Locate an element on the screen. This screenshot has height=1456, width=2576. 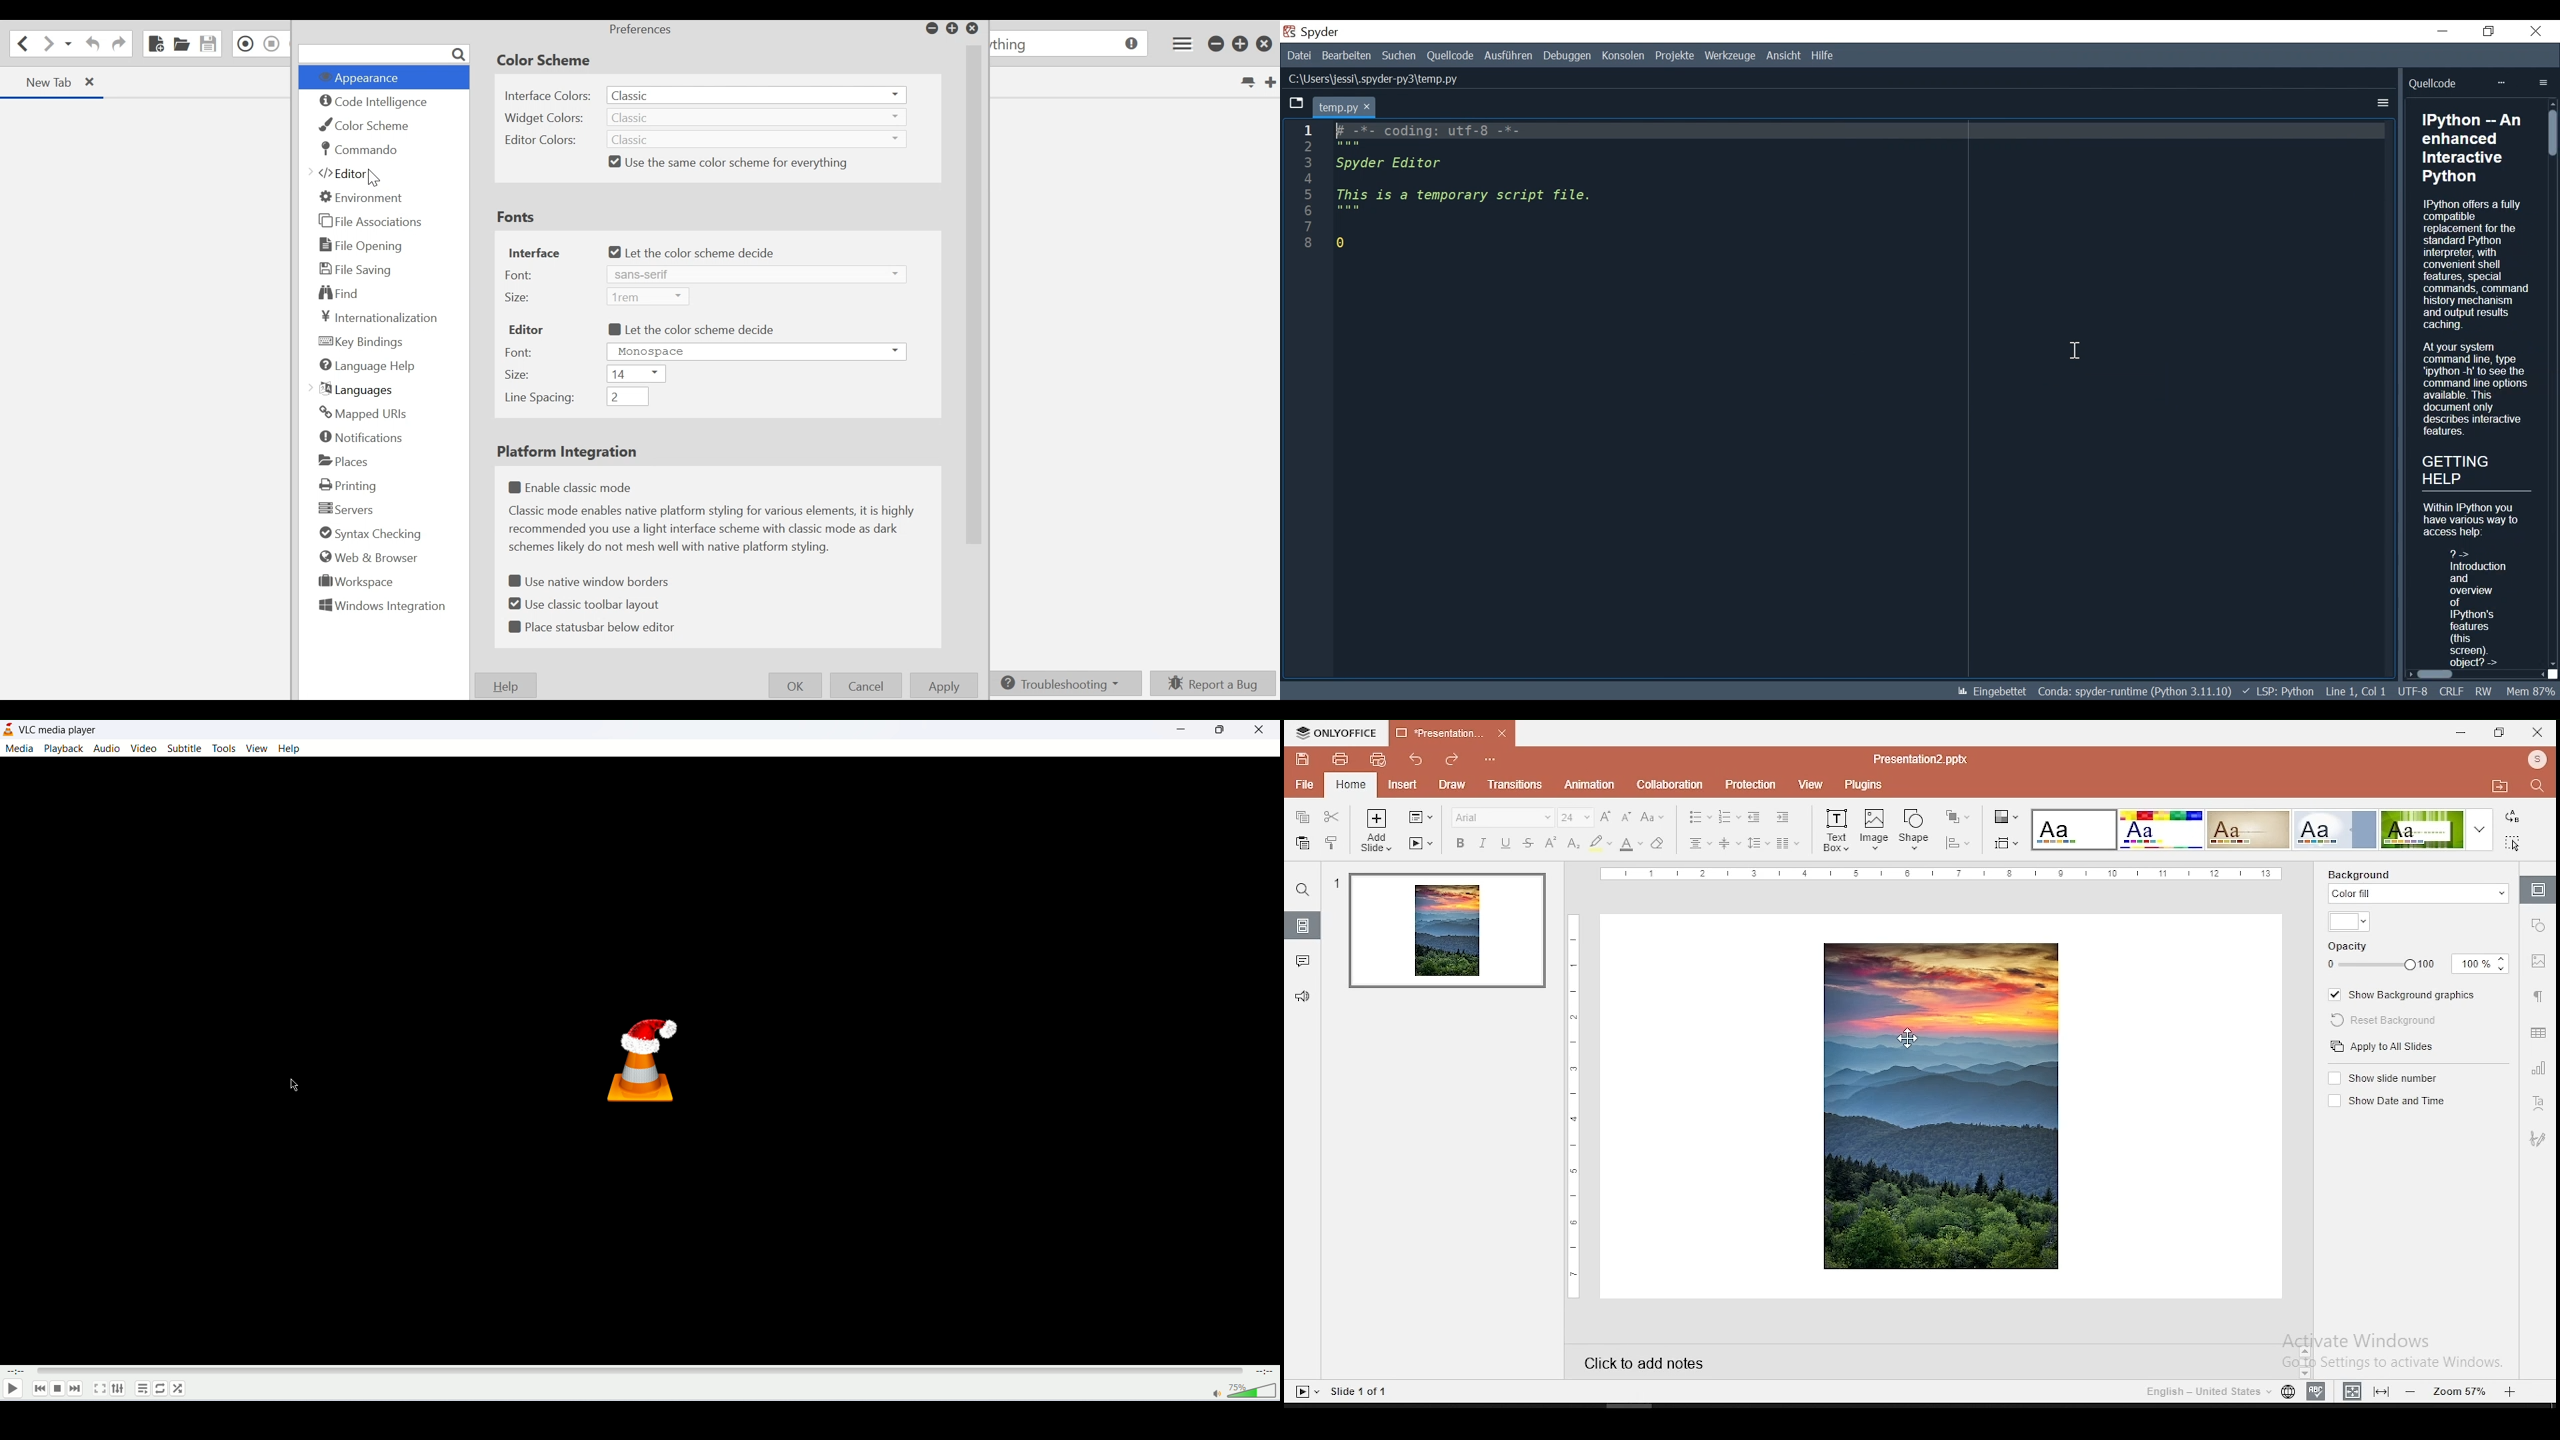
vertical scale is located at coordinates (1577, 1103).